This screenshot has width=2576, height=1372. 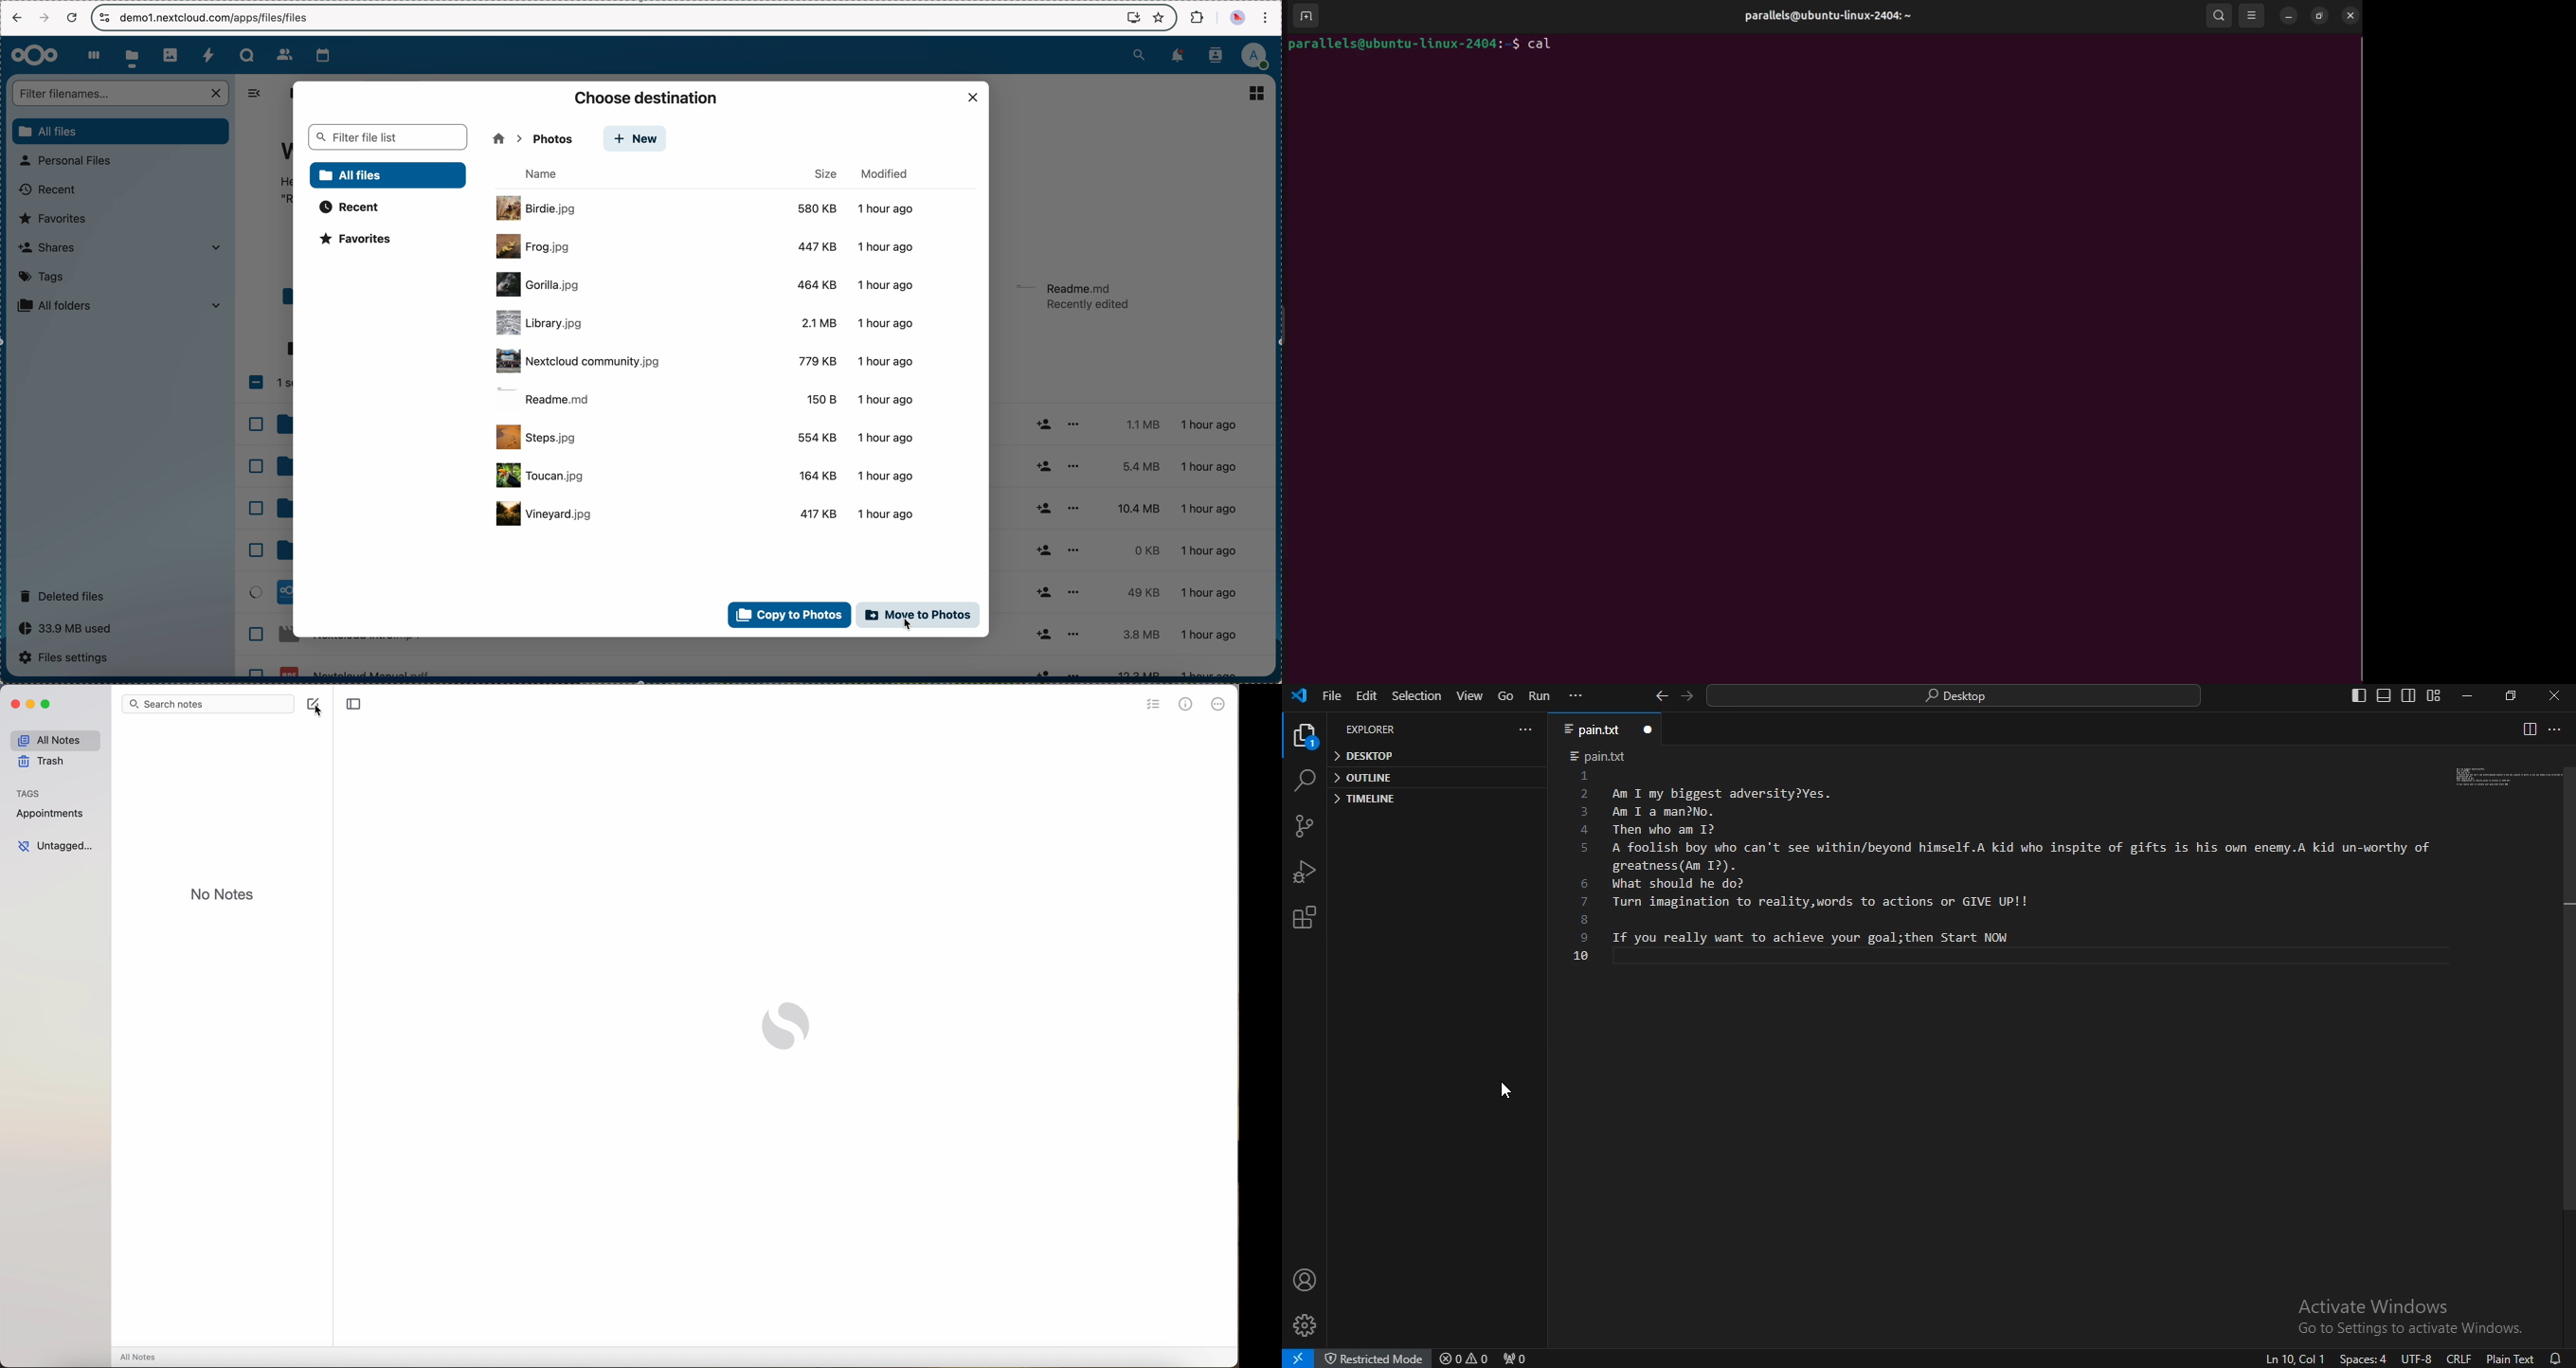 What do you see at coordinates (1197, 18) in the screenshot?
I see `extensions` at bounding box center [1197, 18].